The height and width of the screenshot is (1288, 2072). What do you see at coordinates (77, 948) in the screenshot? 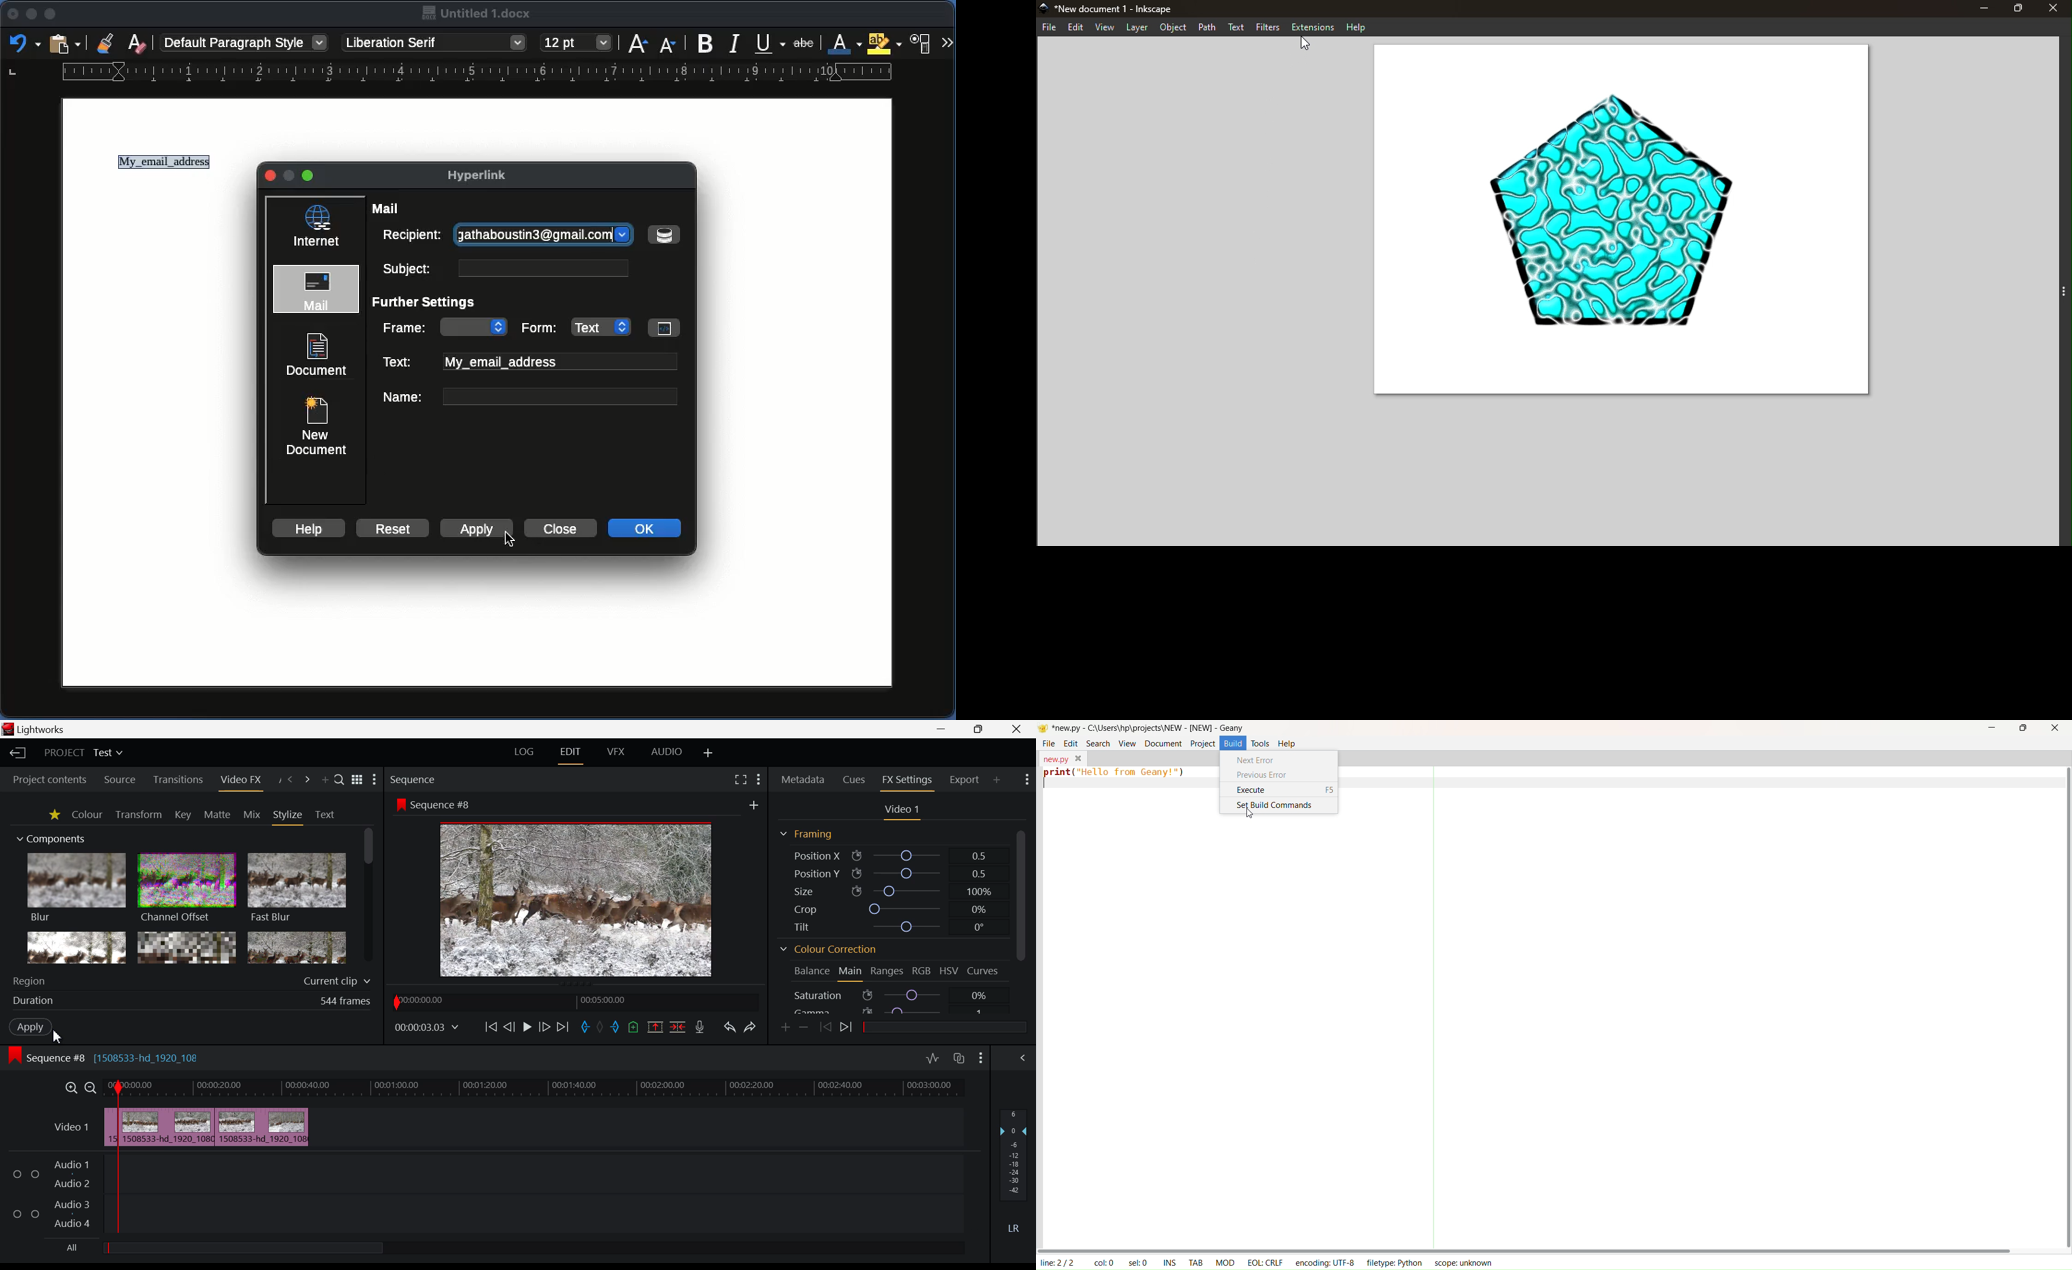
I see `Glow` at bounding box center [77, 948].